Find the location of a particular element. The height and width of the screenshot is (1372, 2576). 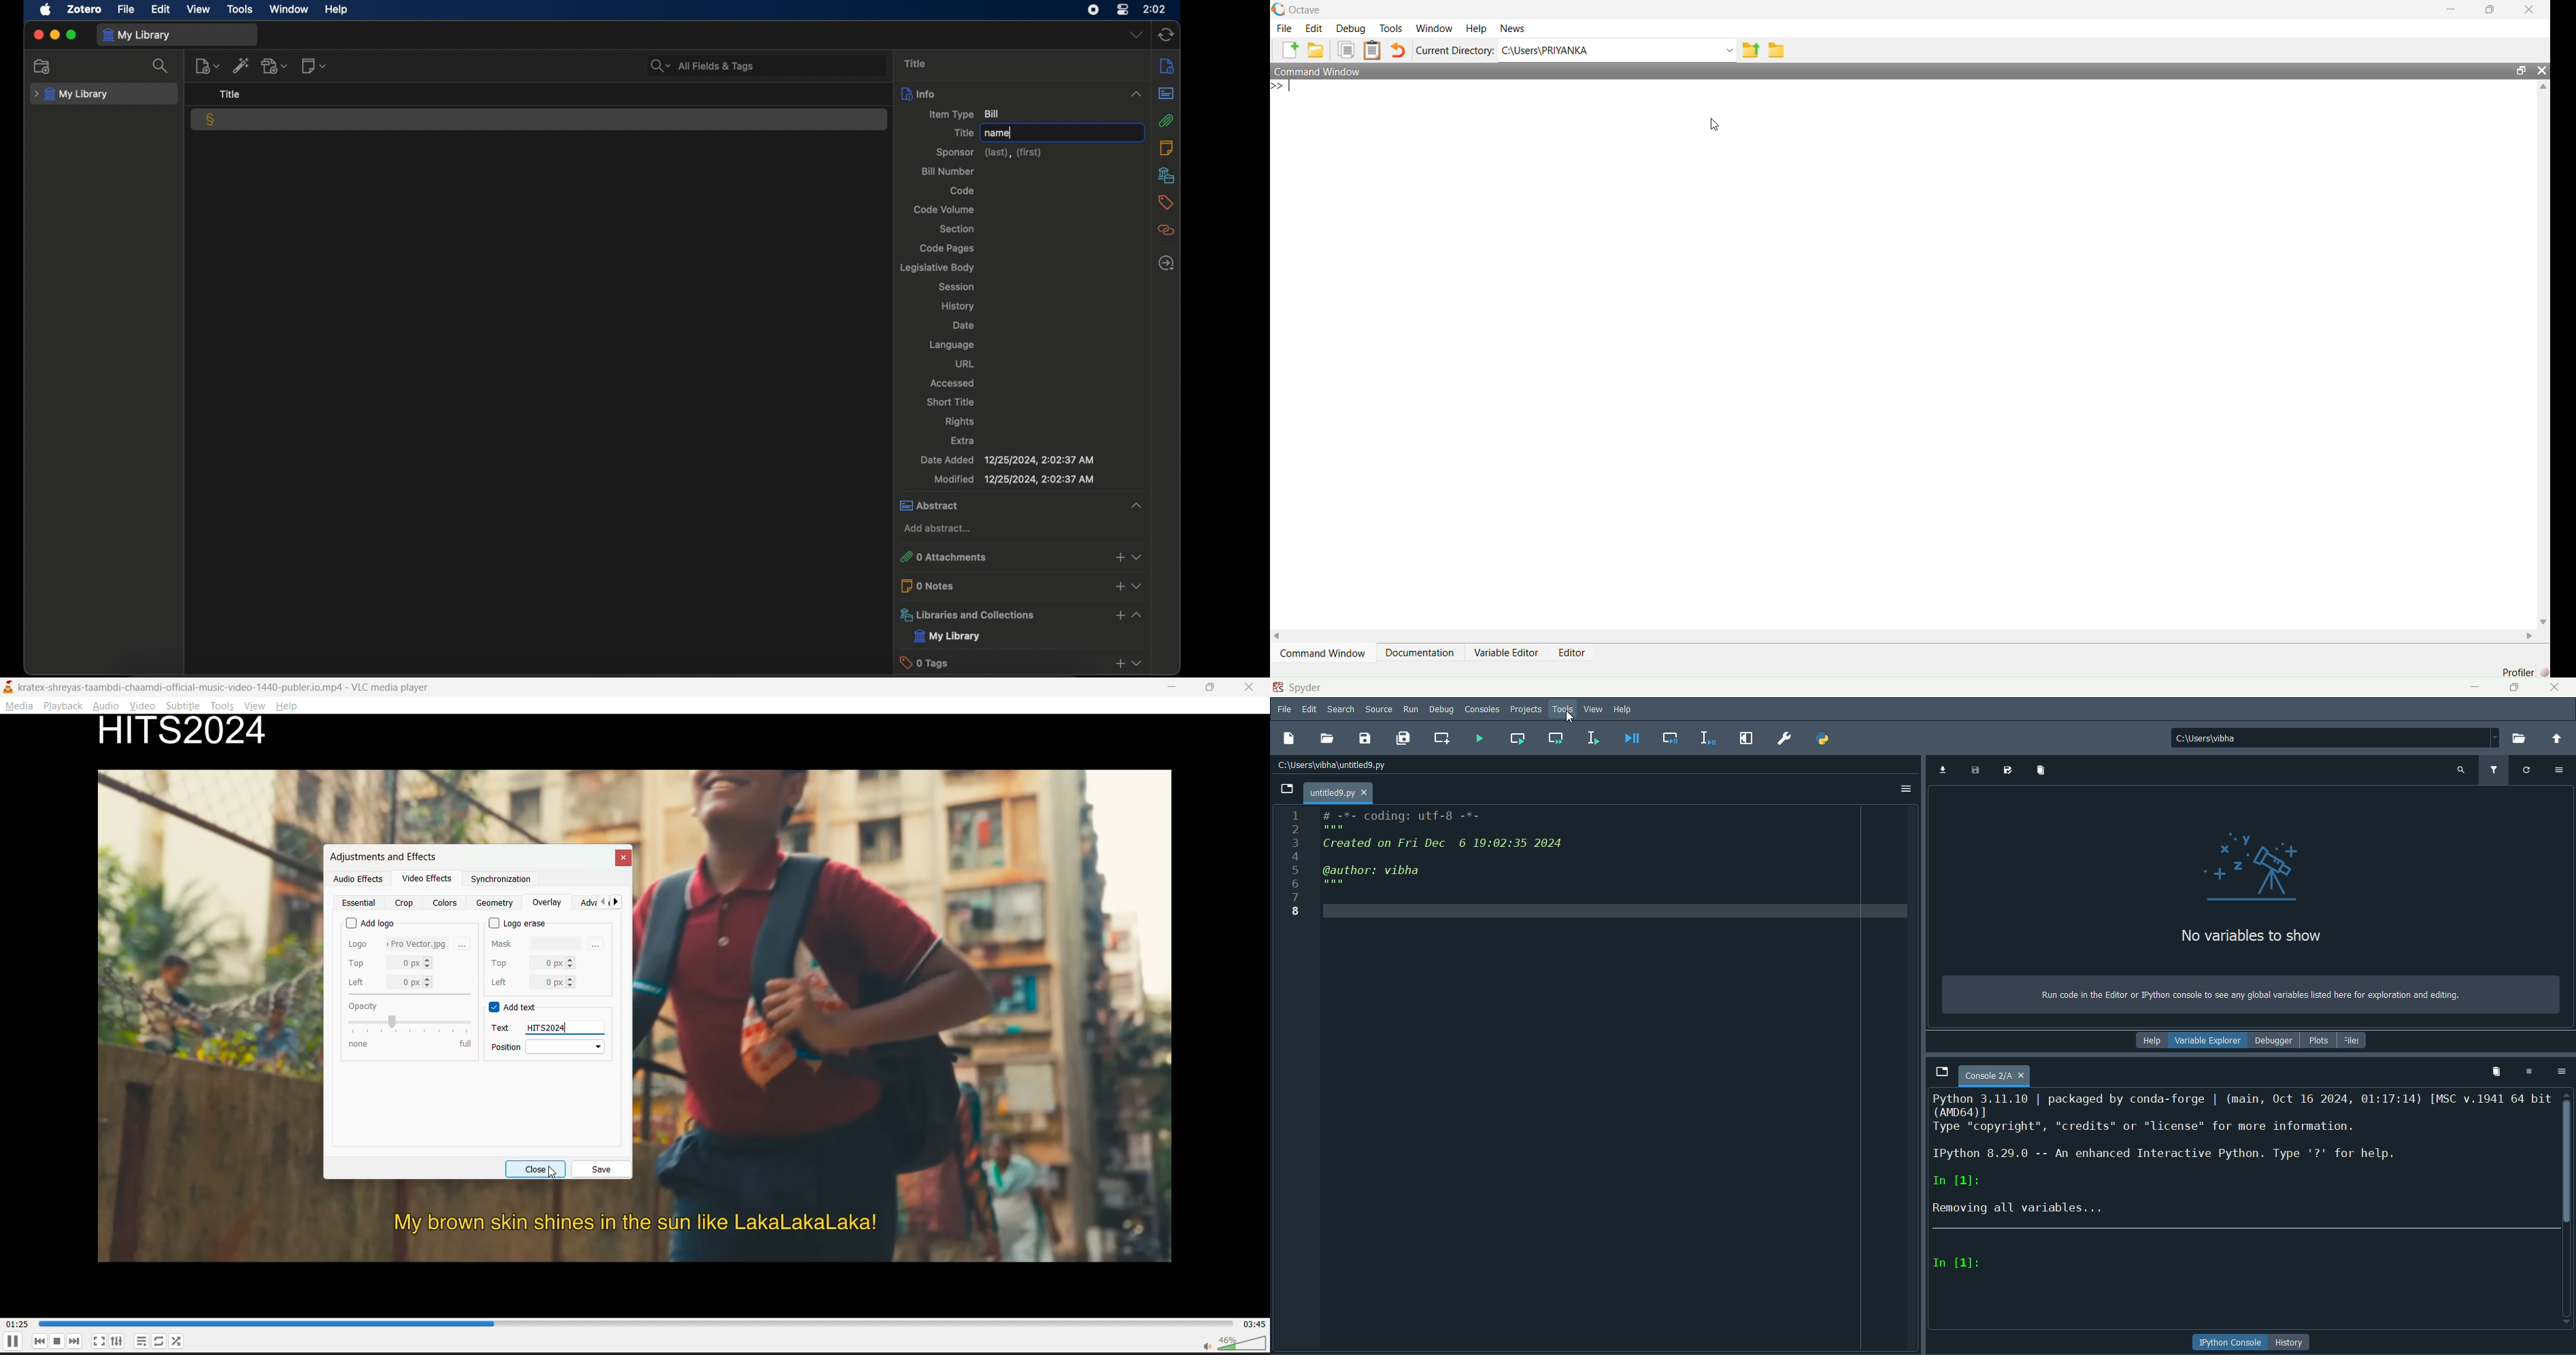

edit is located at coordinates (1309, 710).